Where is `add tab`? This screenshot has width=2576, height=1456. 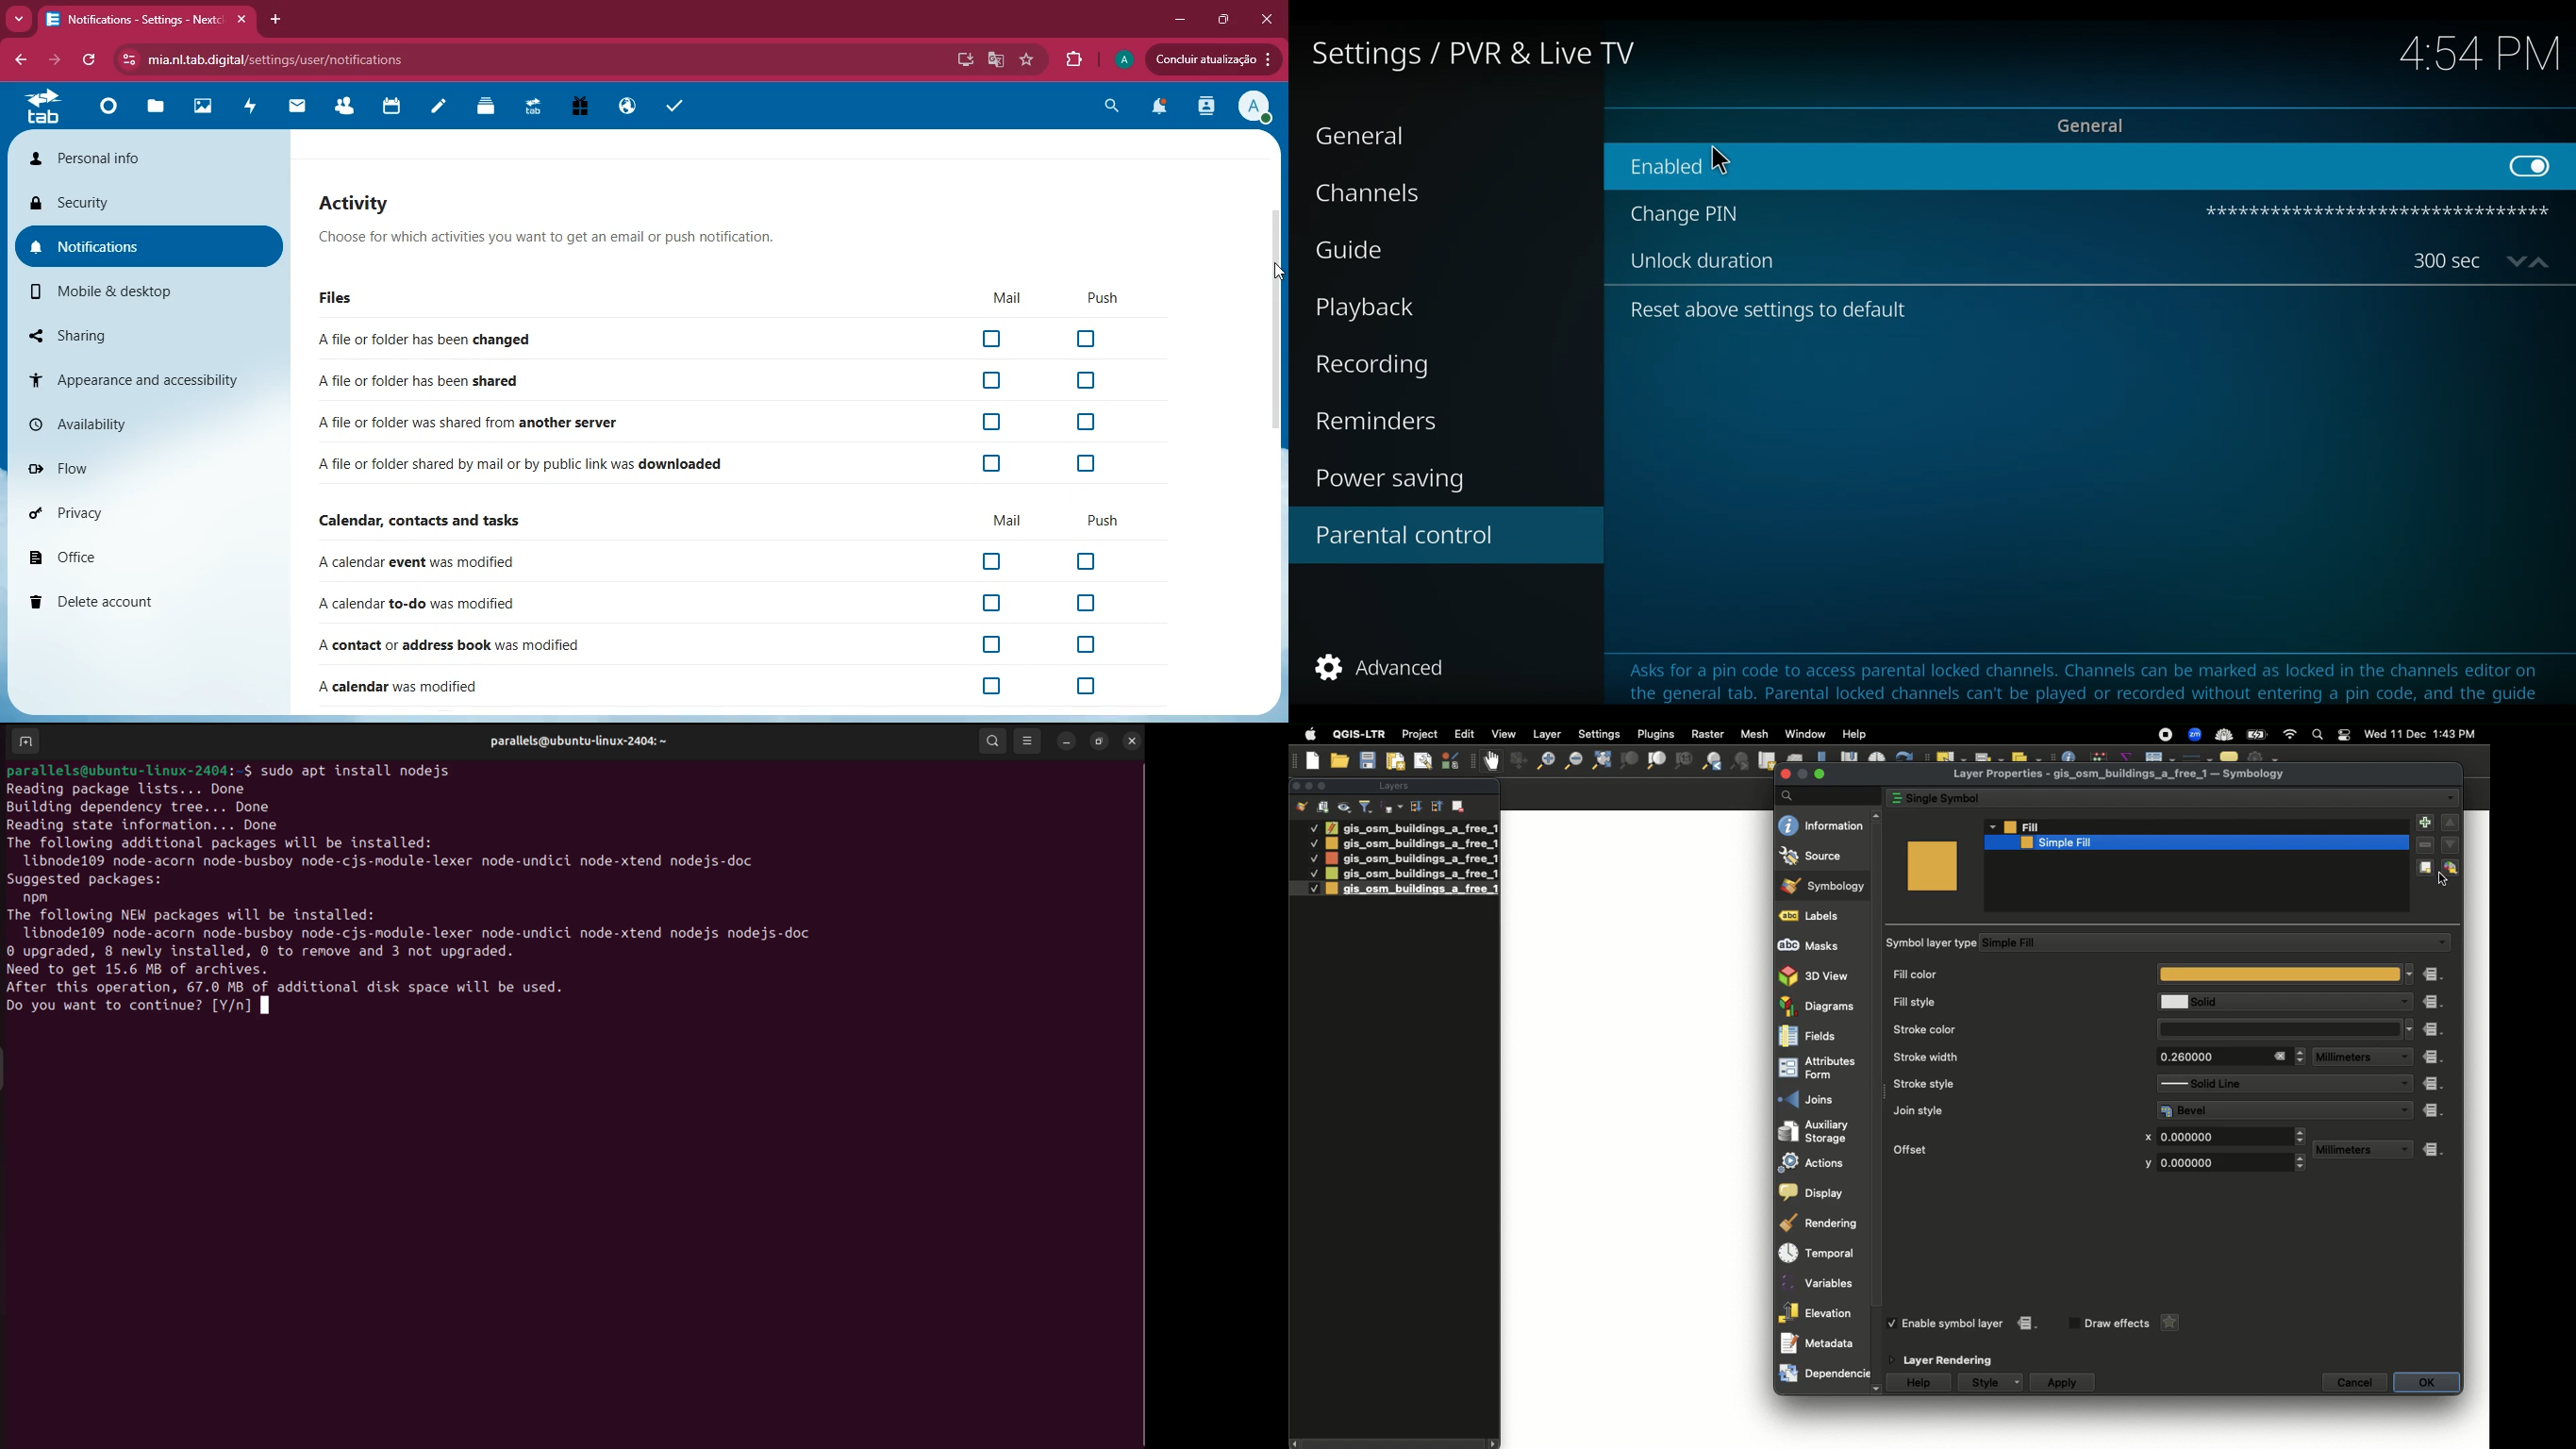 add tab is located at coordinates (275, 18).